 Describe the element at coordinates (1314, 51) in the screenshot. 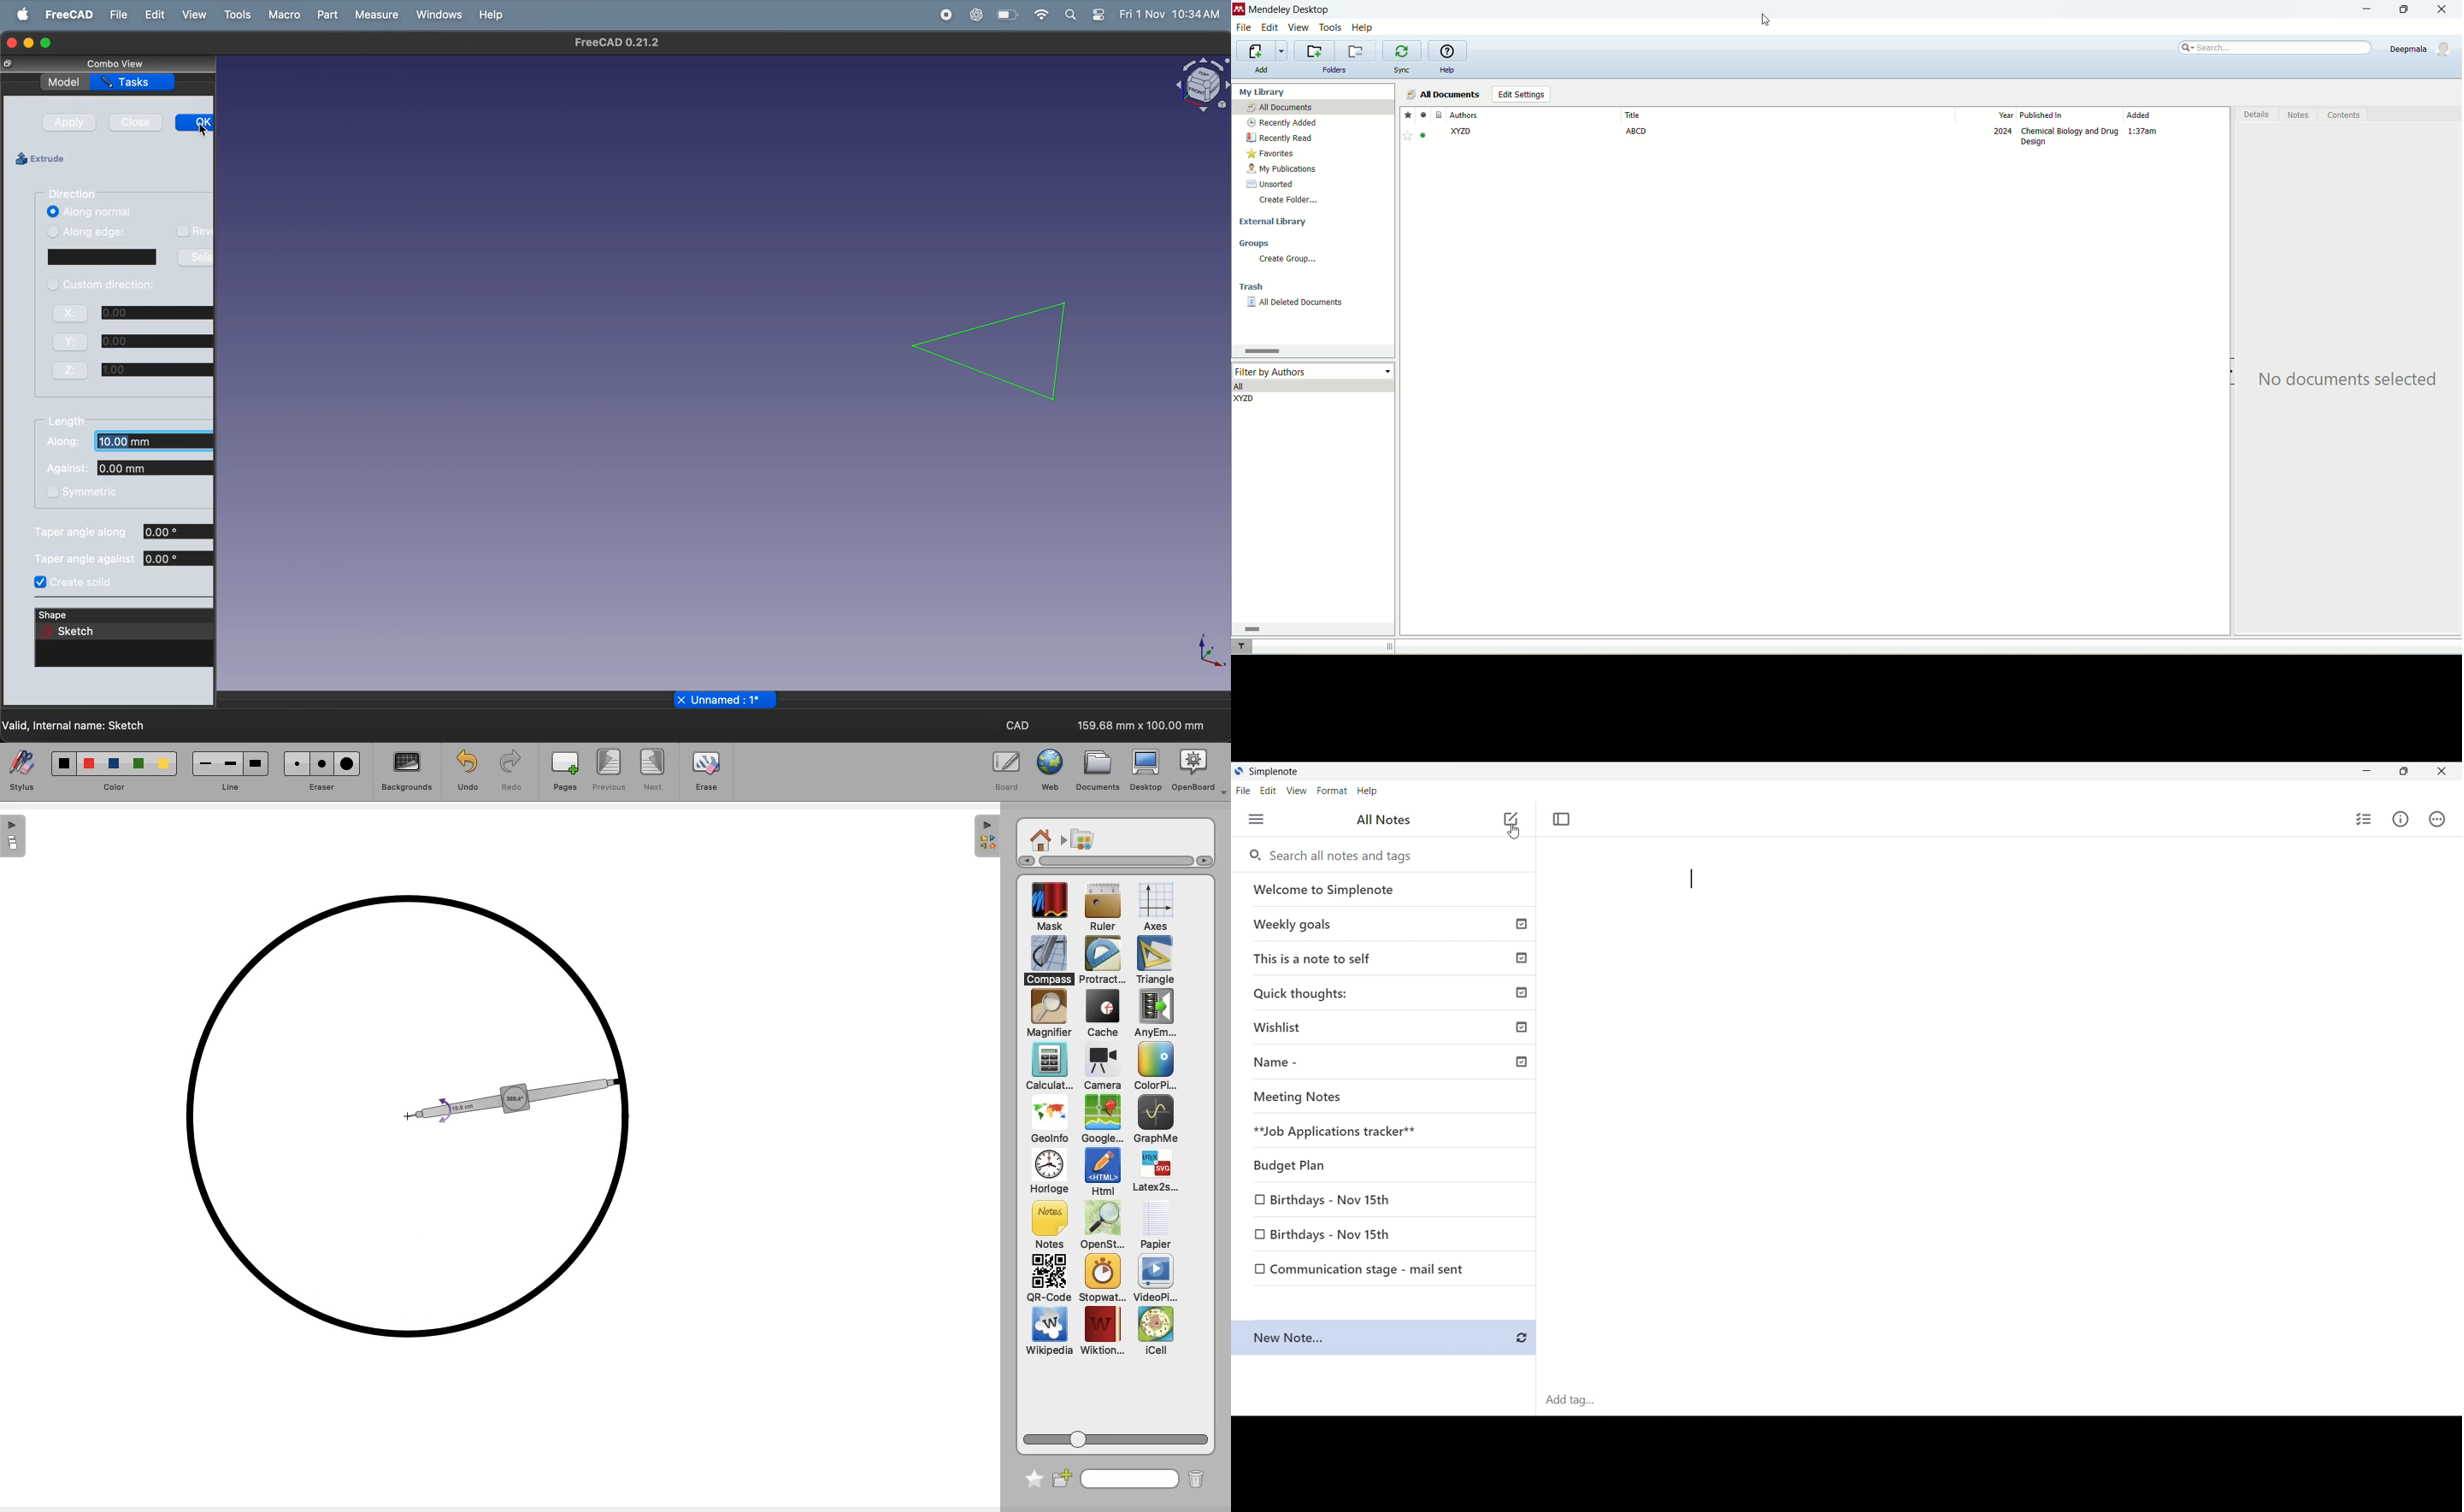

I see `create a new folder` at that location.